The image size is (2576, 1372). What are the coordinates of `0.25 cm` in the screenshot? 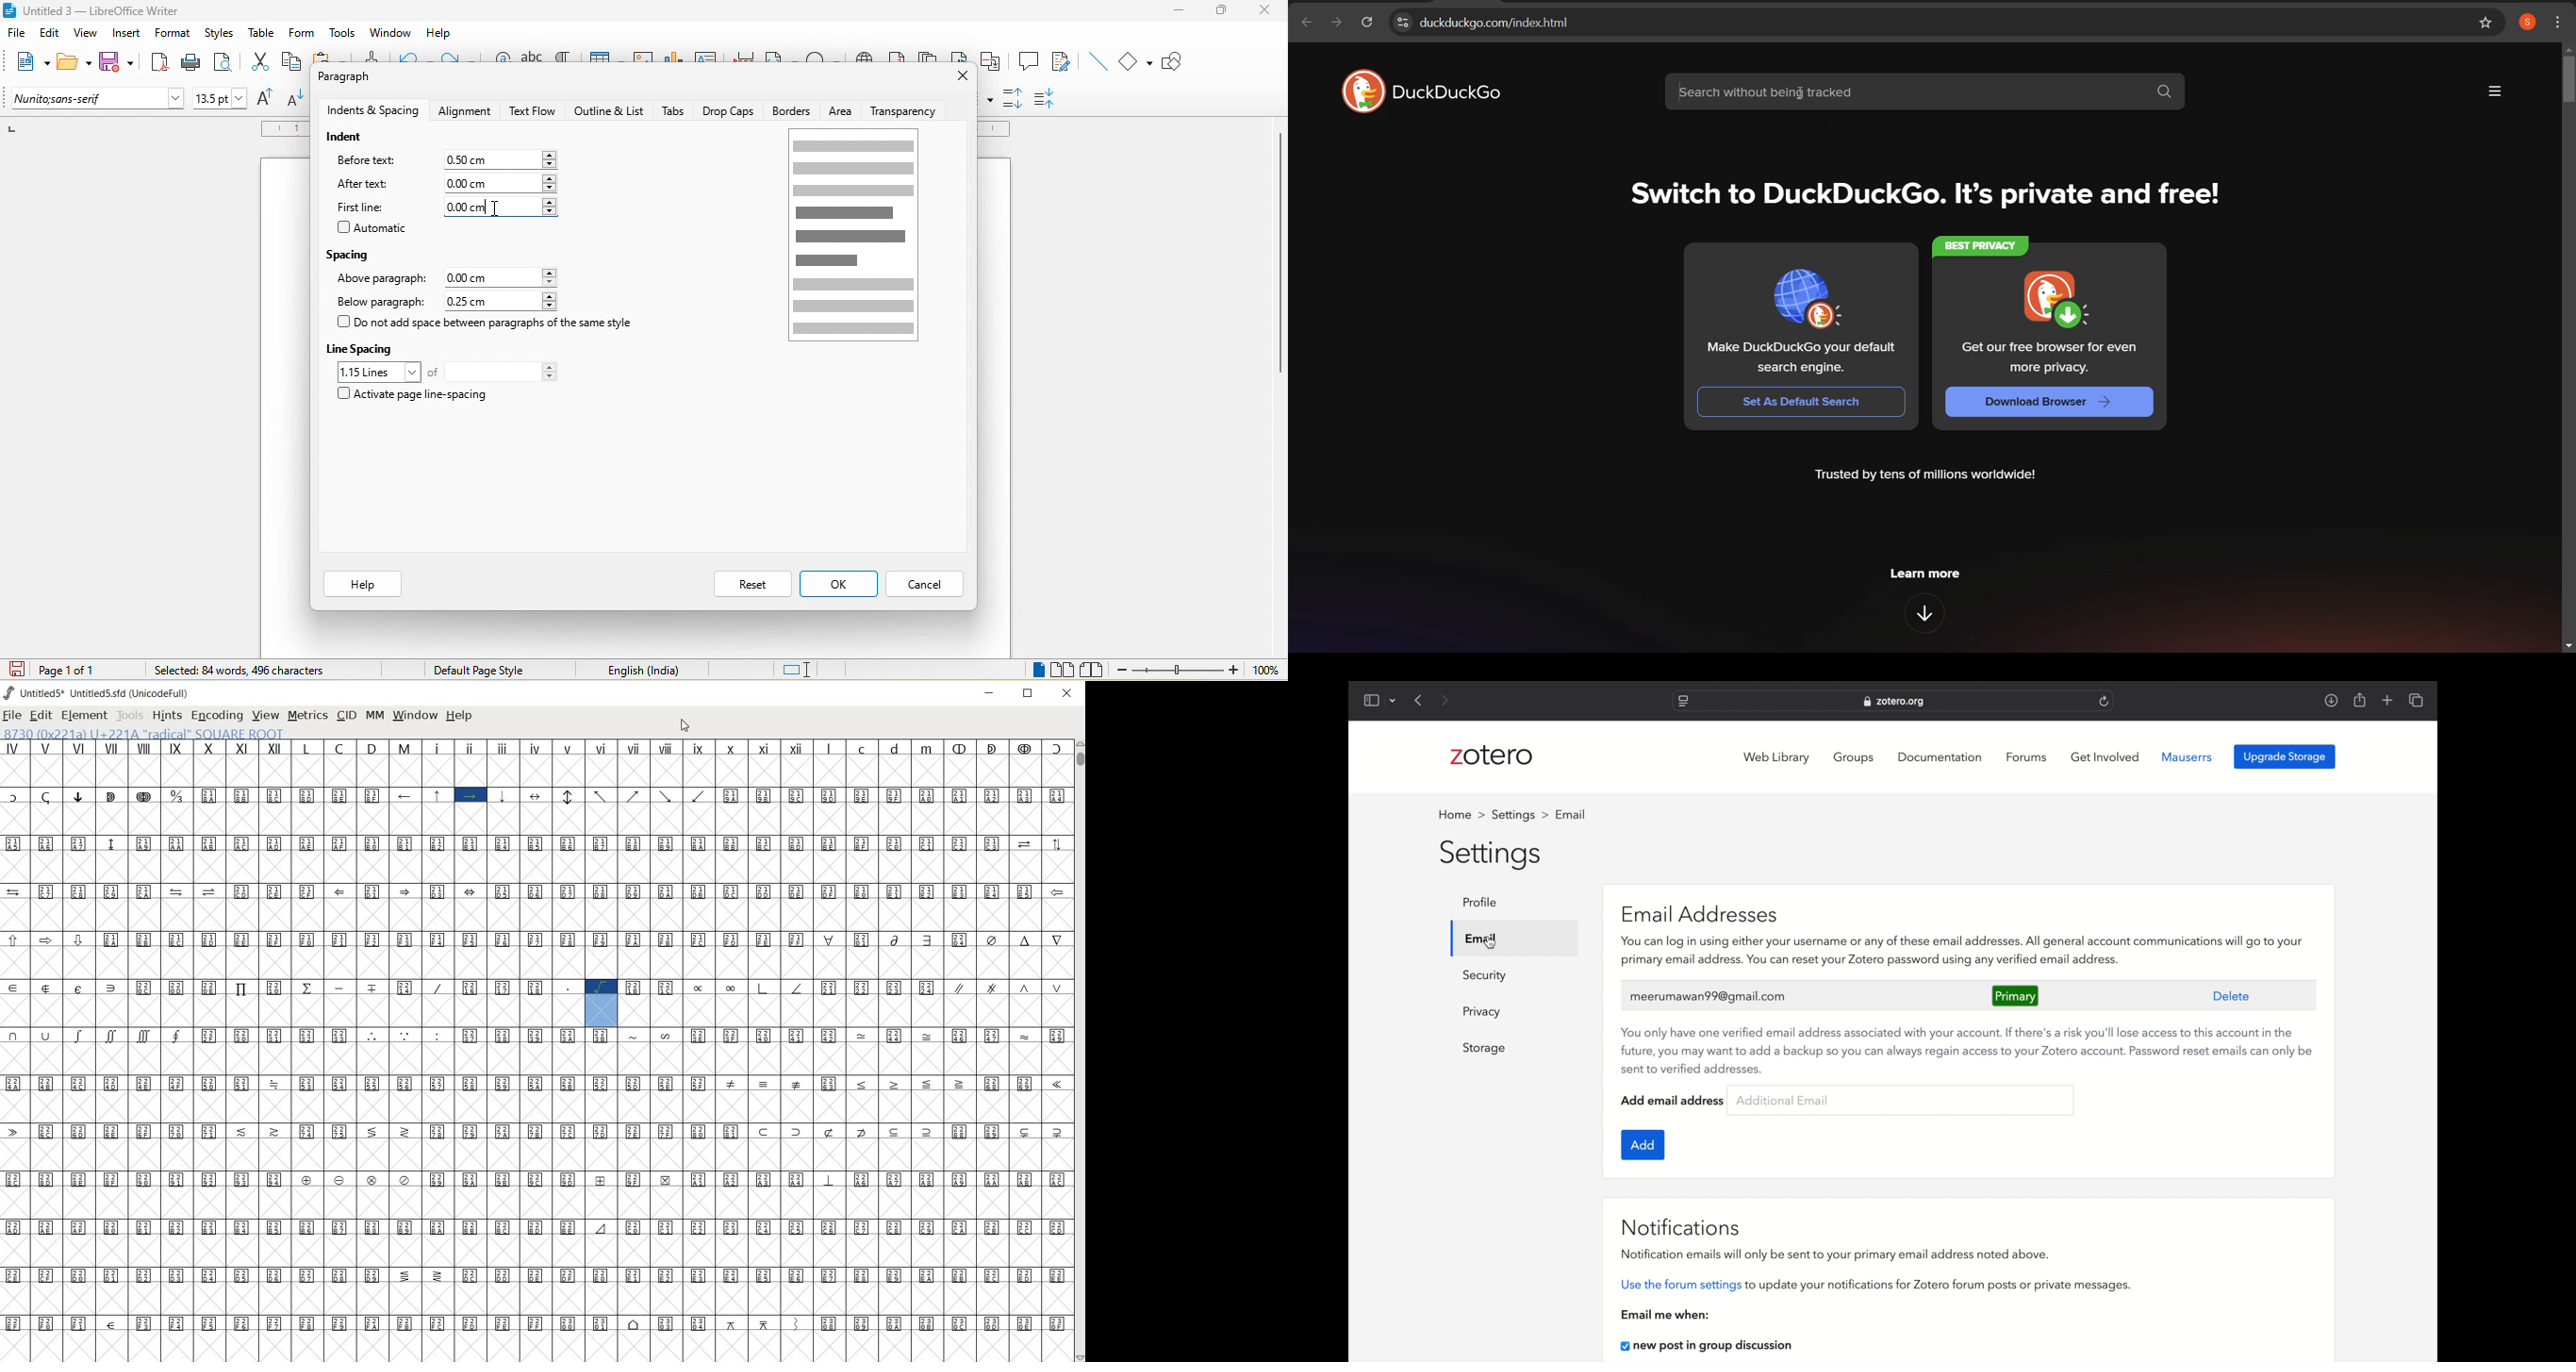 It's located at (487, 302).